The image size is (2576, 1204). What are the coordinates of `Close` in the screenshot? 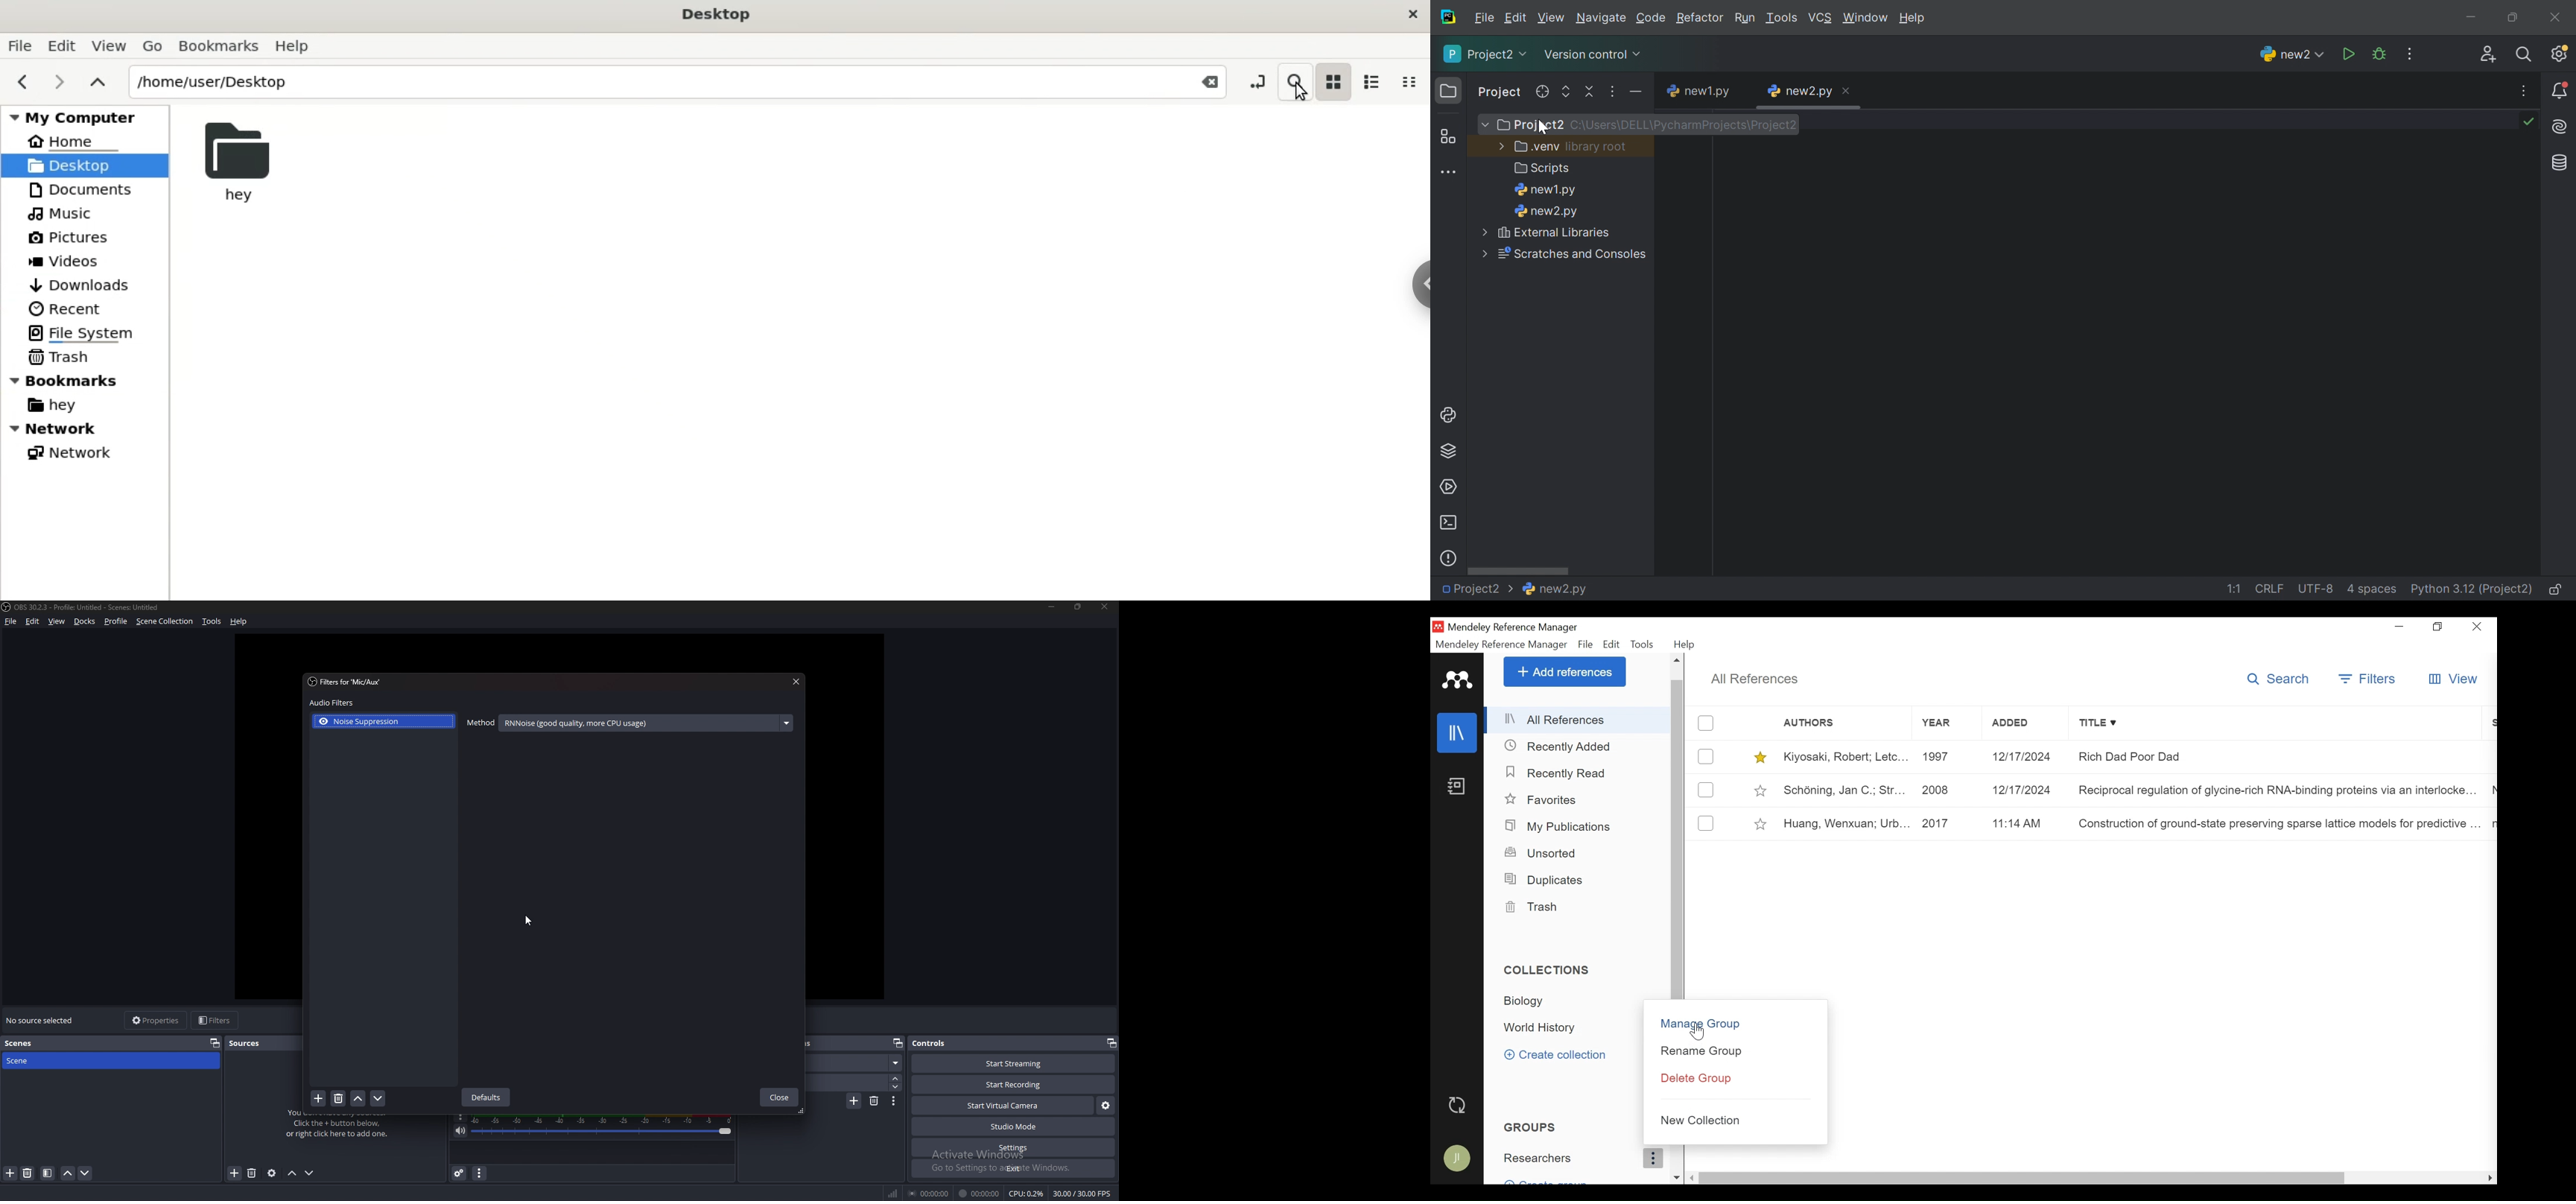 It's located at (2558, 14).